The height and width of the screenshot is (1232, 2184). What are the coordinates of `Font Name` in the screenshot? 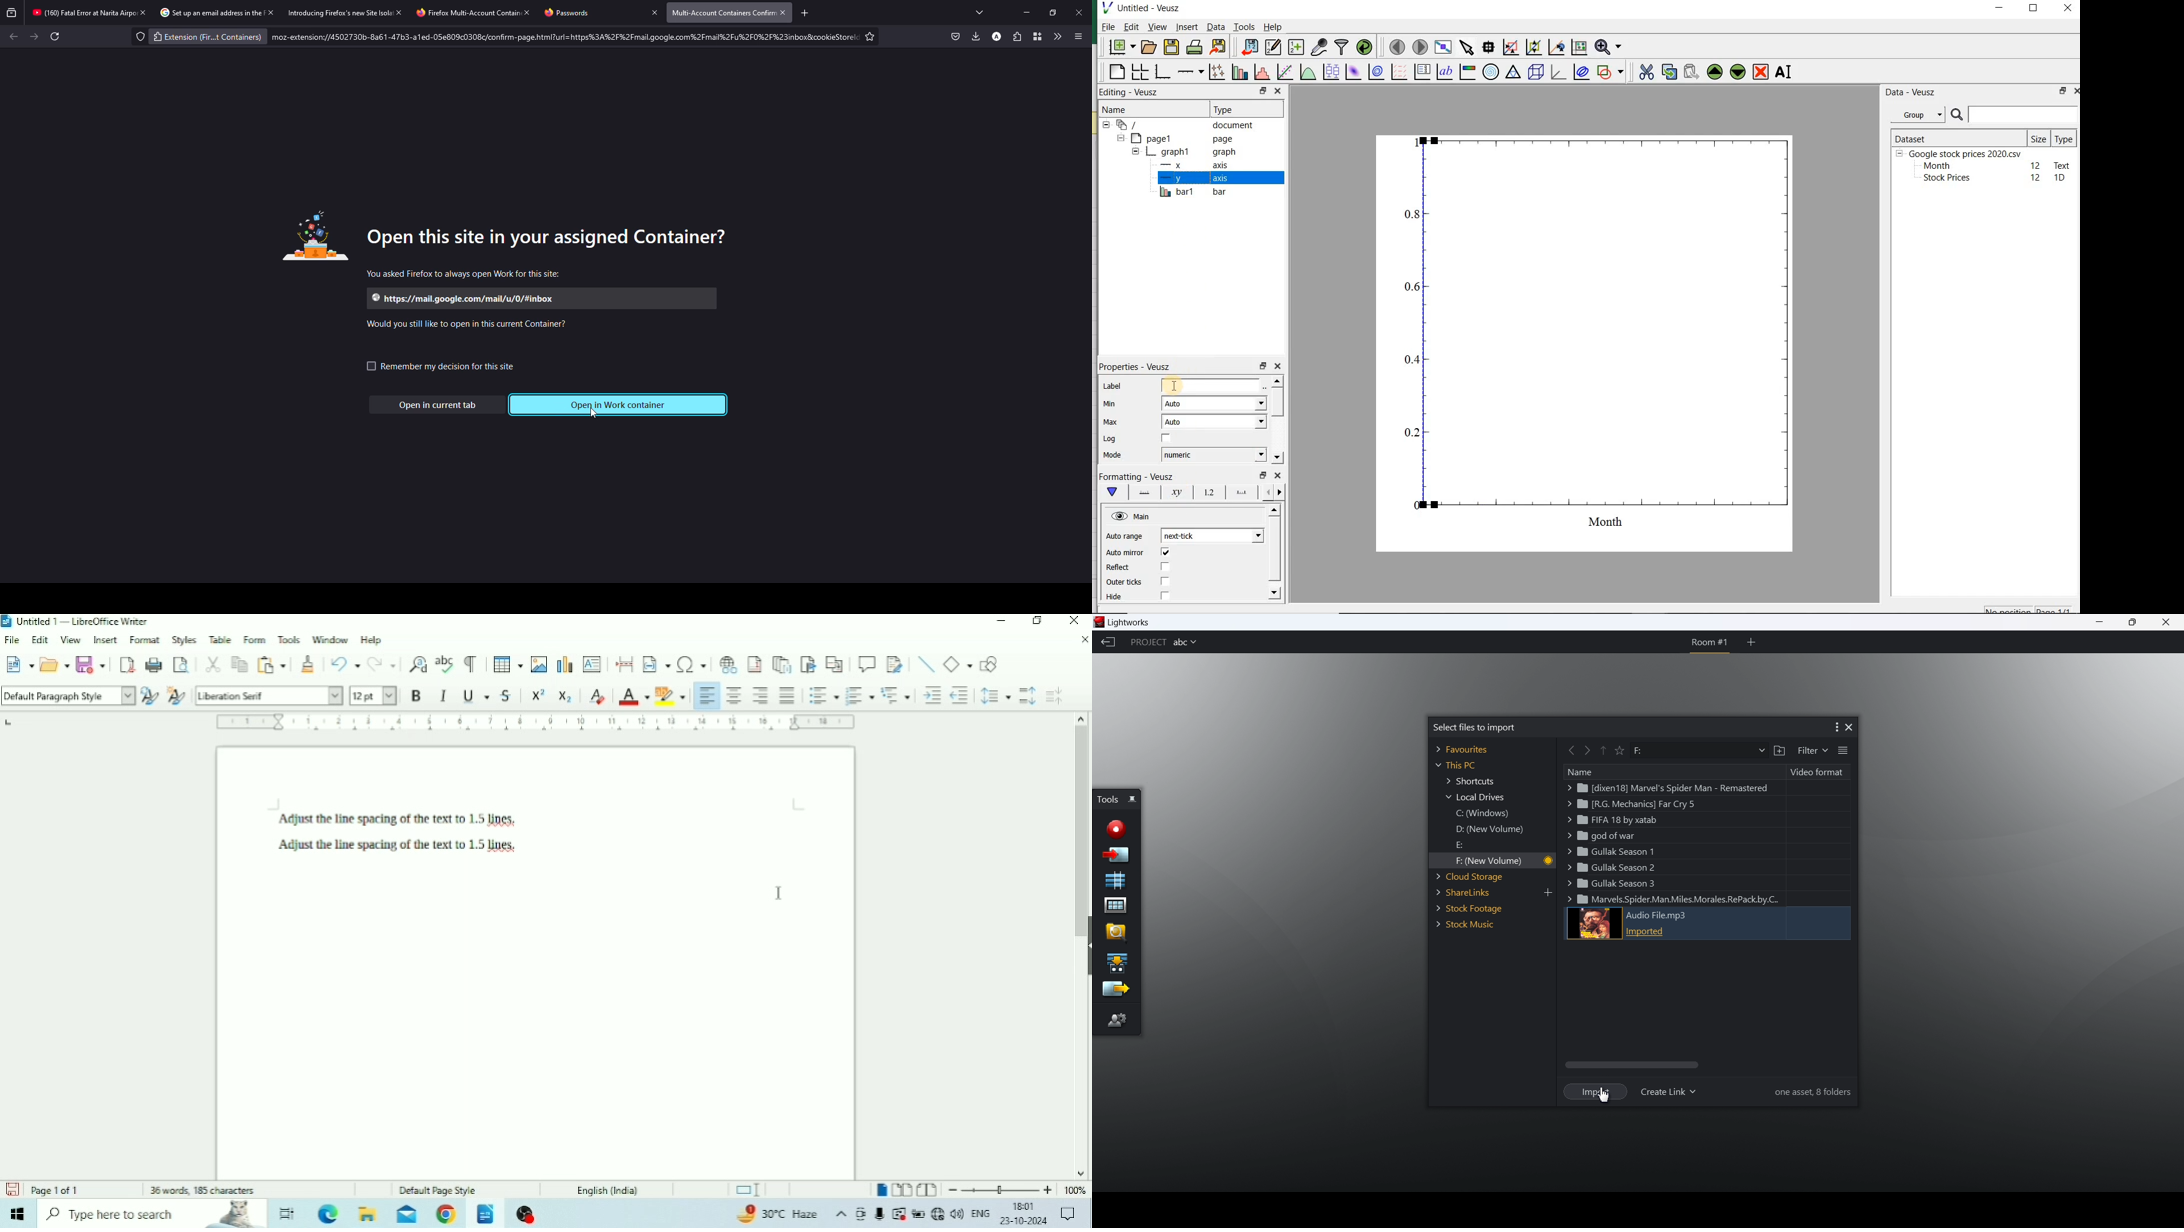 It's located at (269, 695).